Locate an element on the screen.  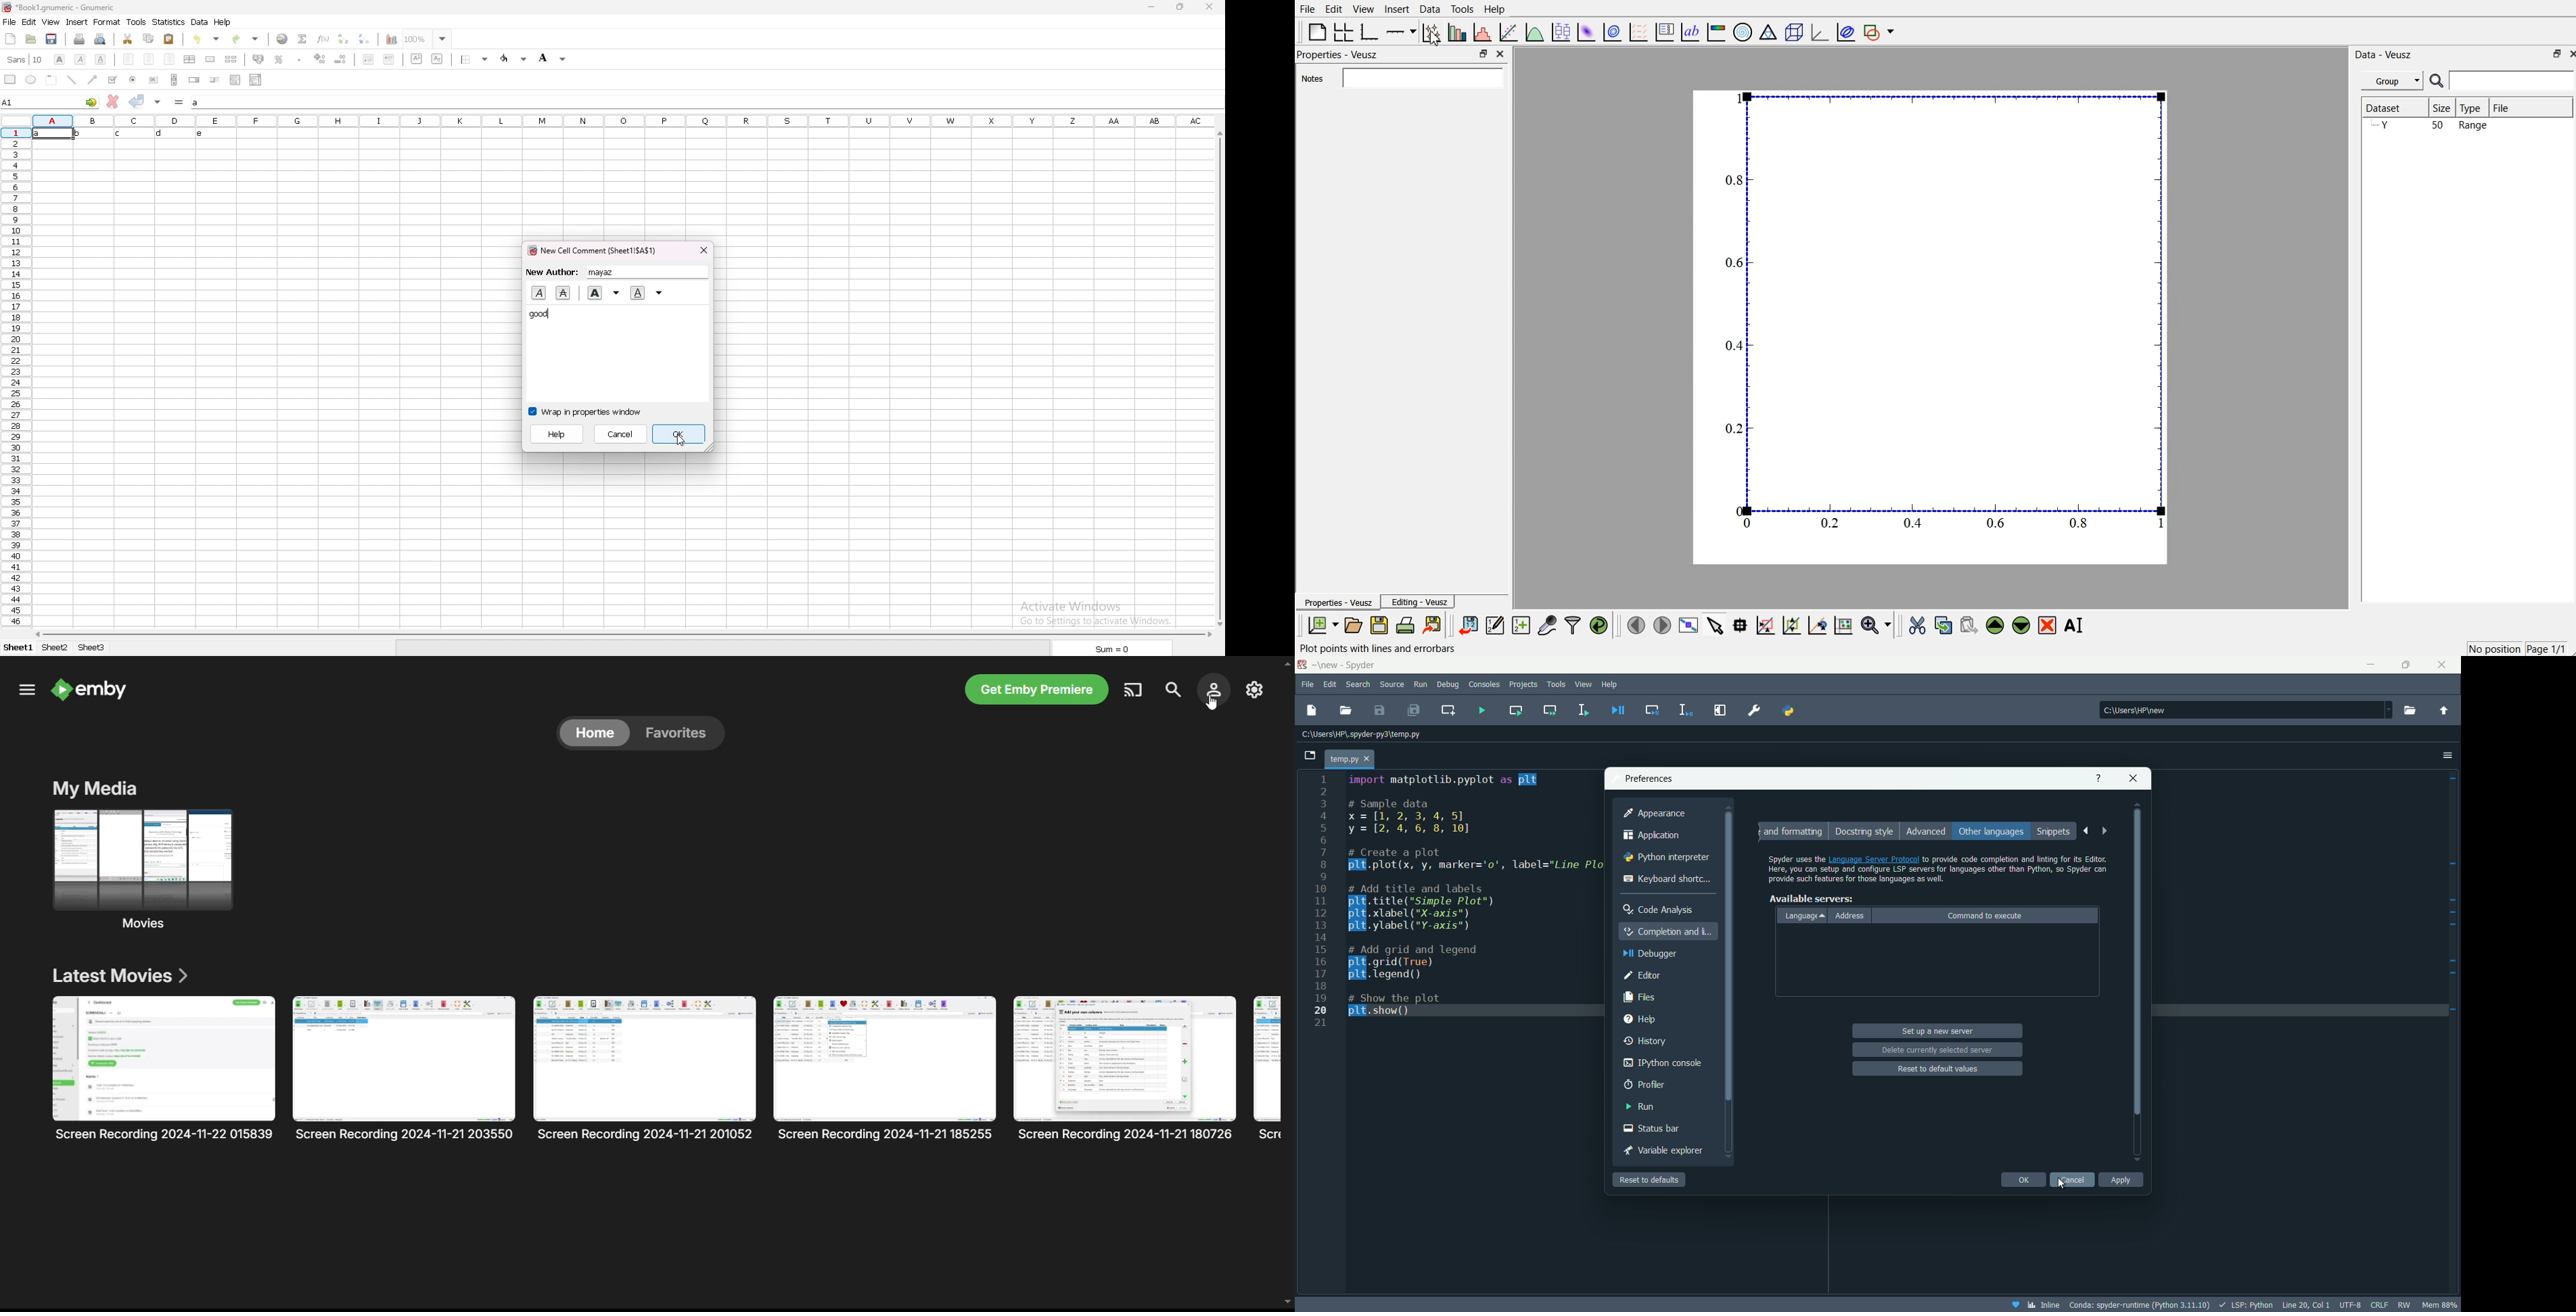
history is located at coordinates (1647, 1040).